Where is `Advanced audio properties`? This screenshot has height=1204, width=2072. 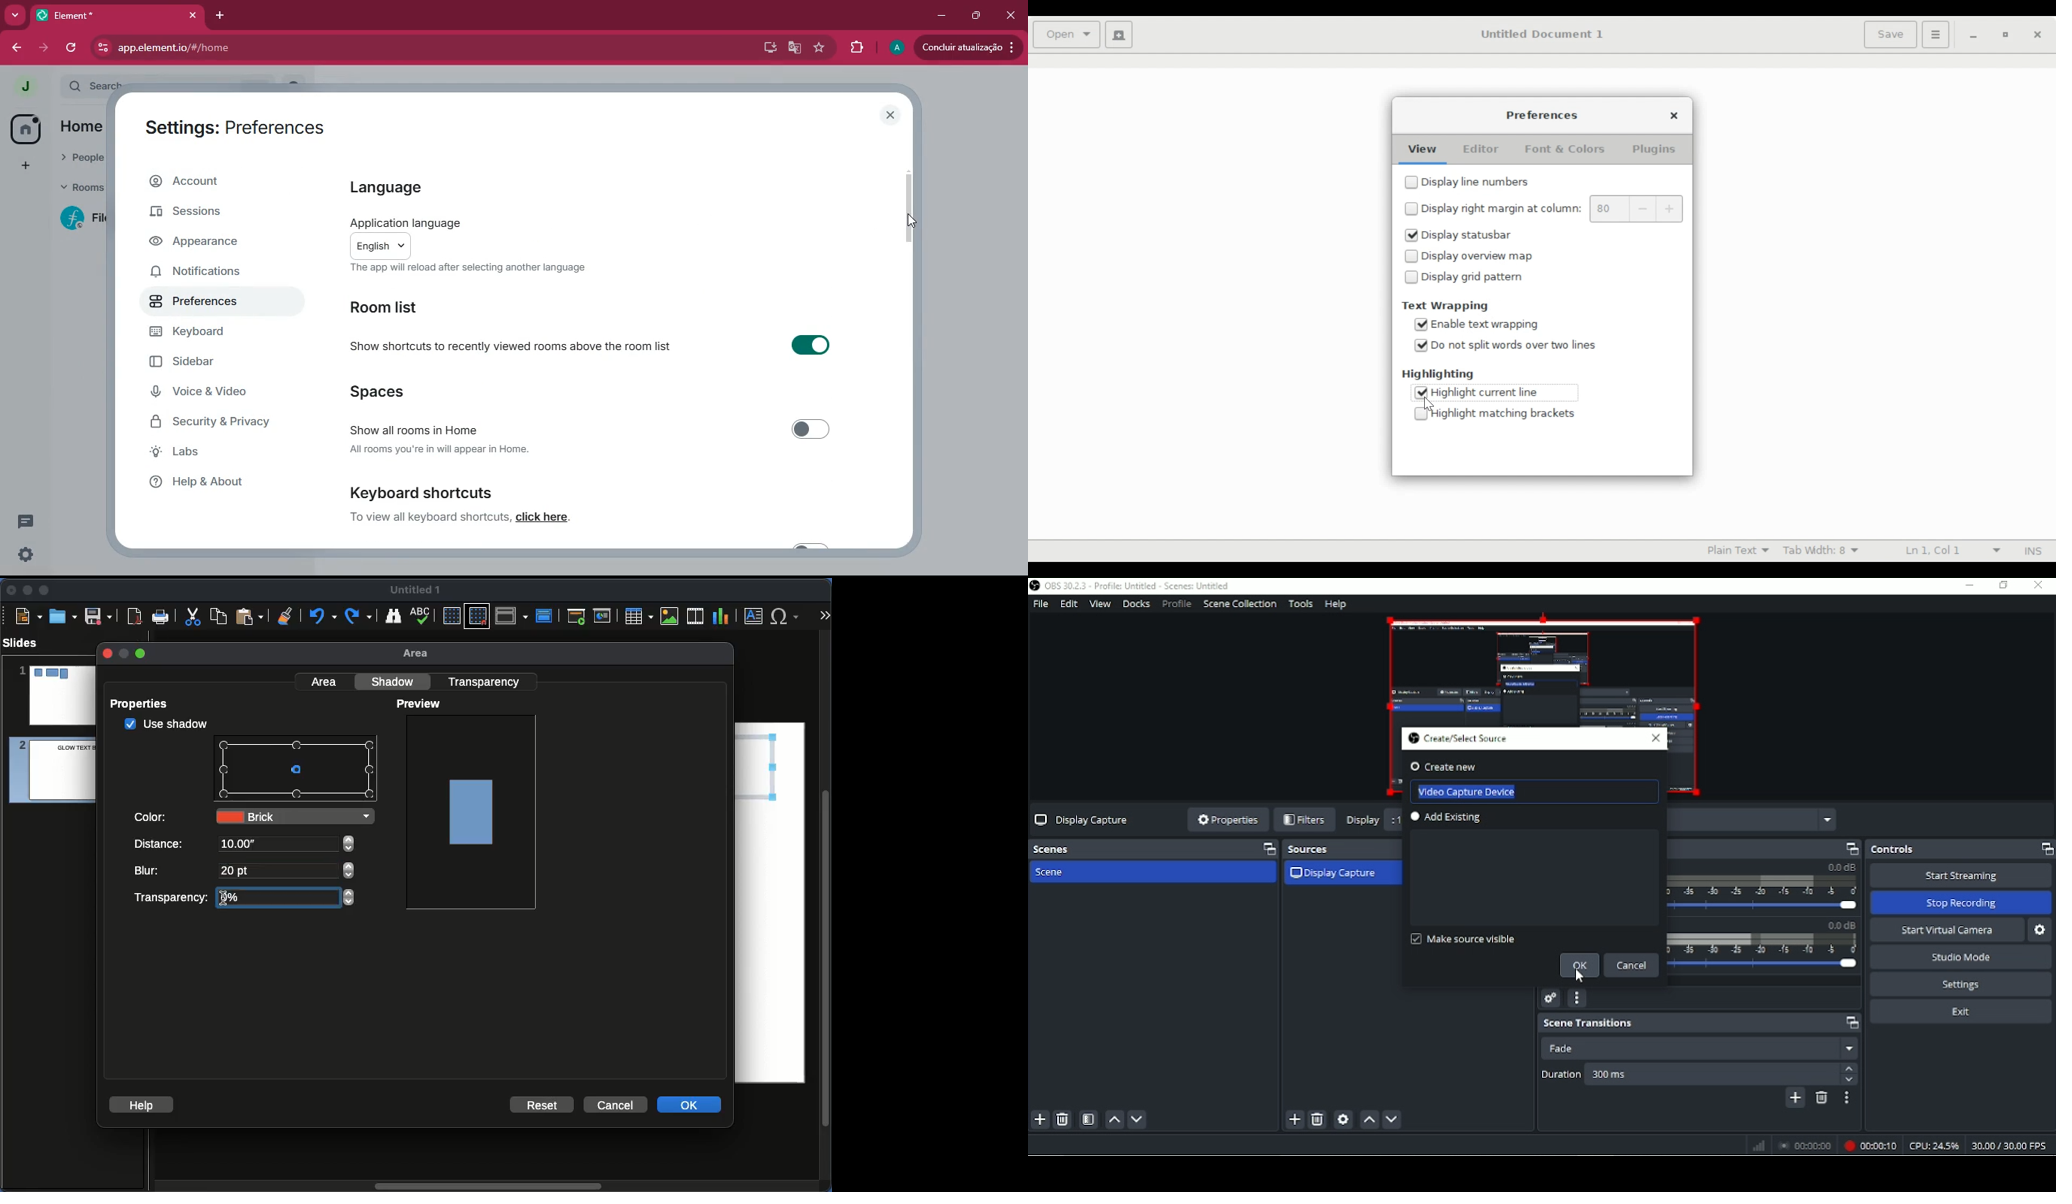
Advanced audio properties is located at coordinates (1551, 998).